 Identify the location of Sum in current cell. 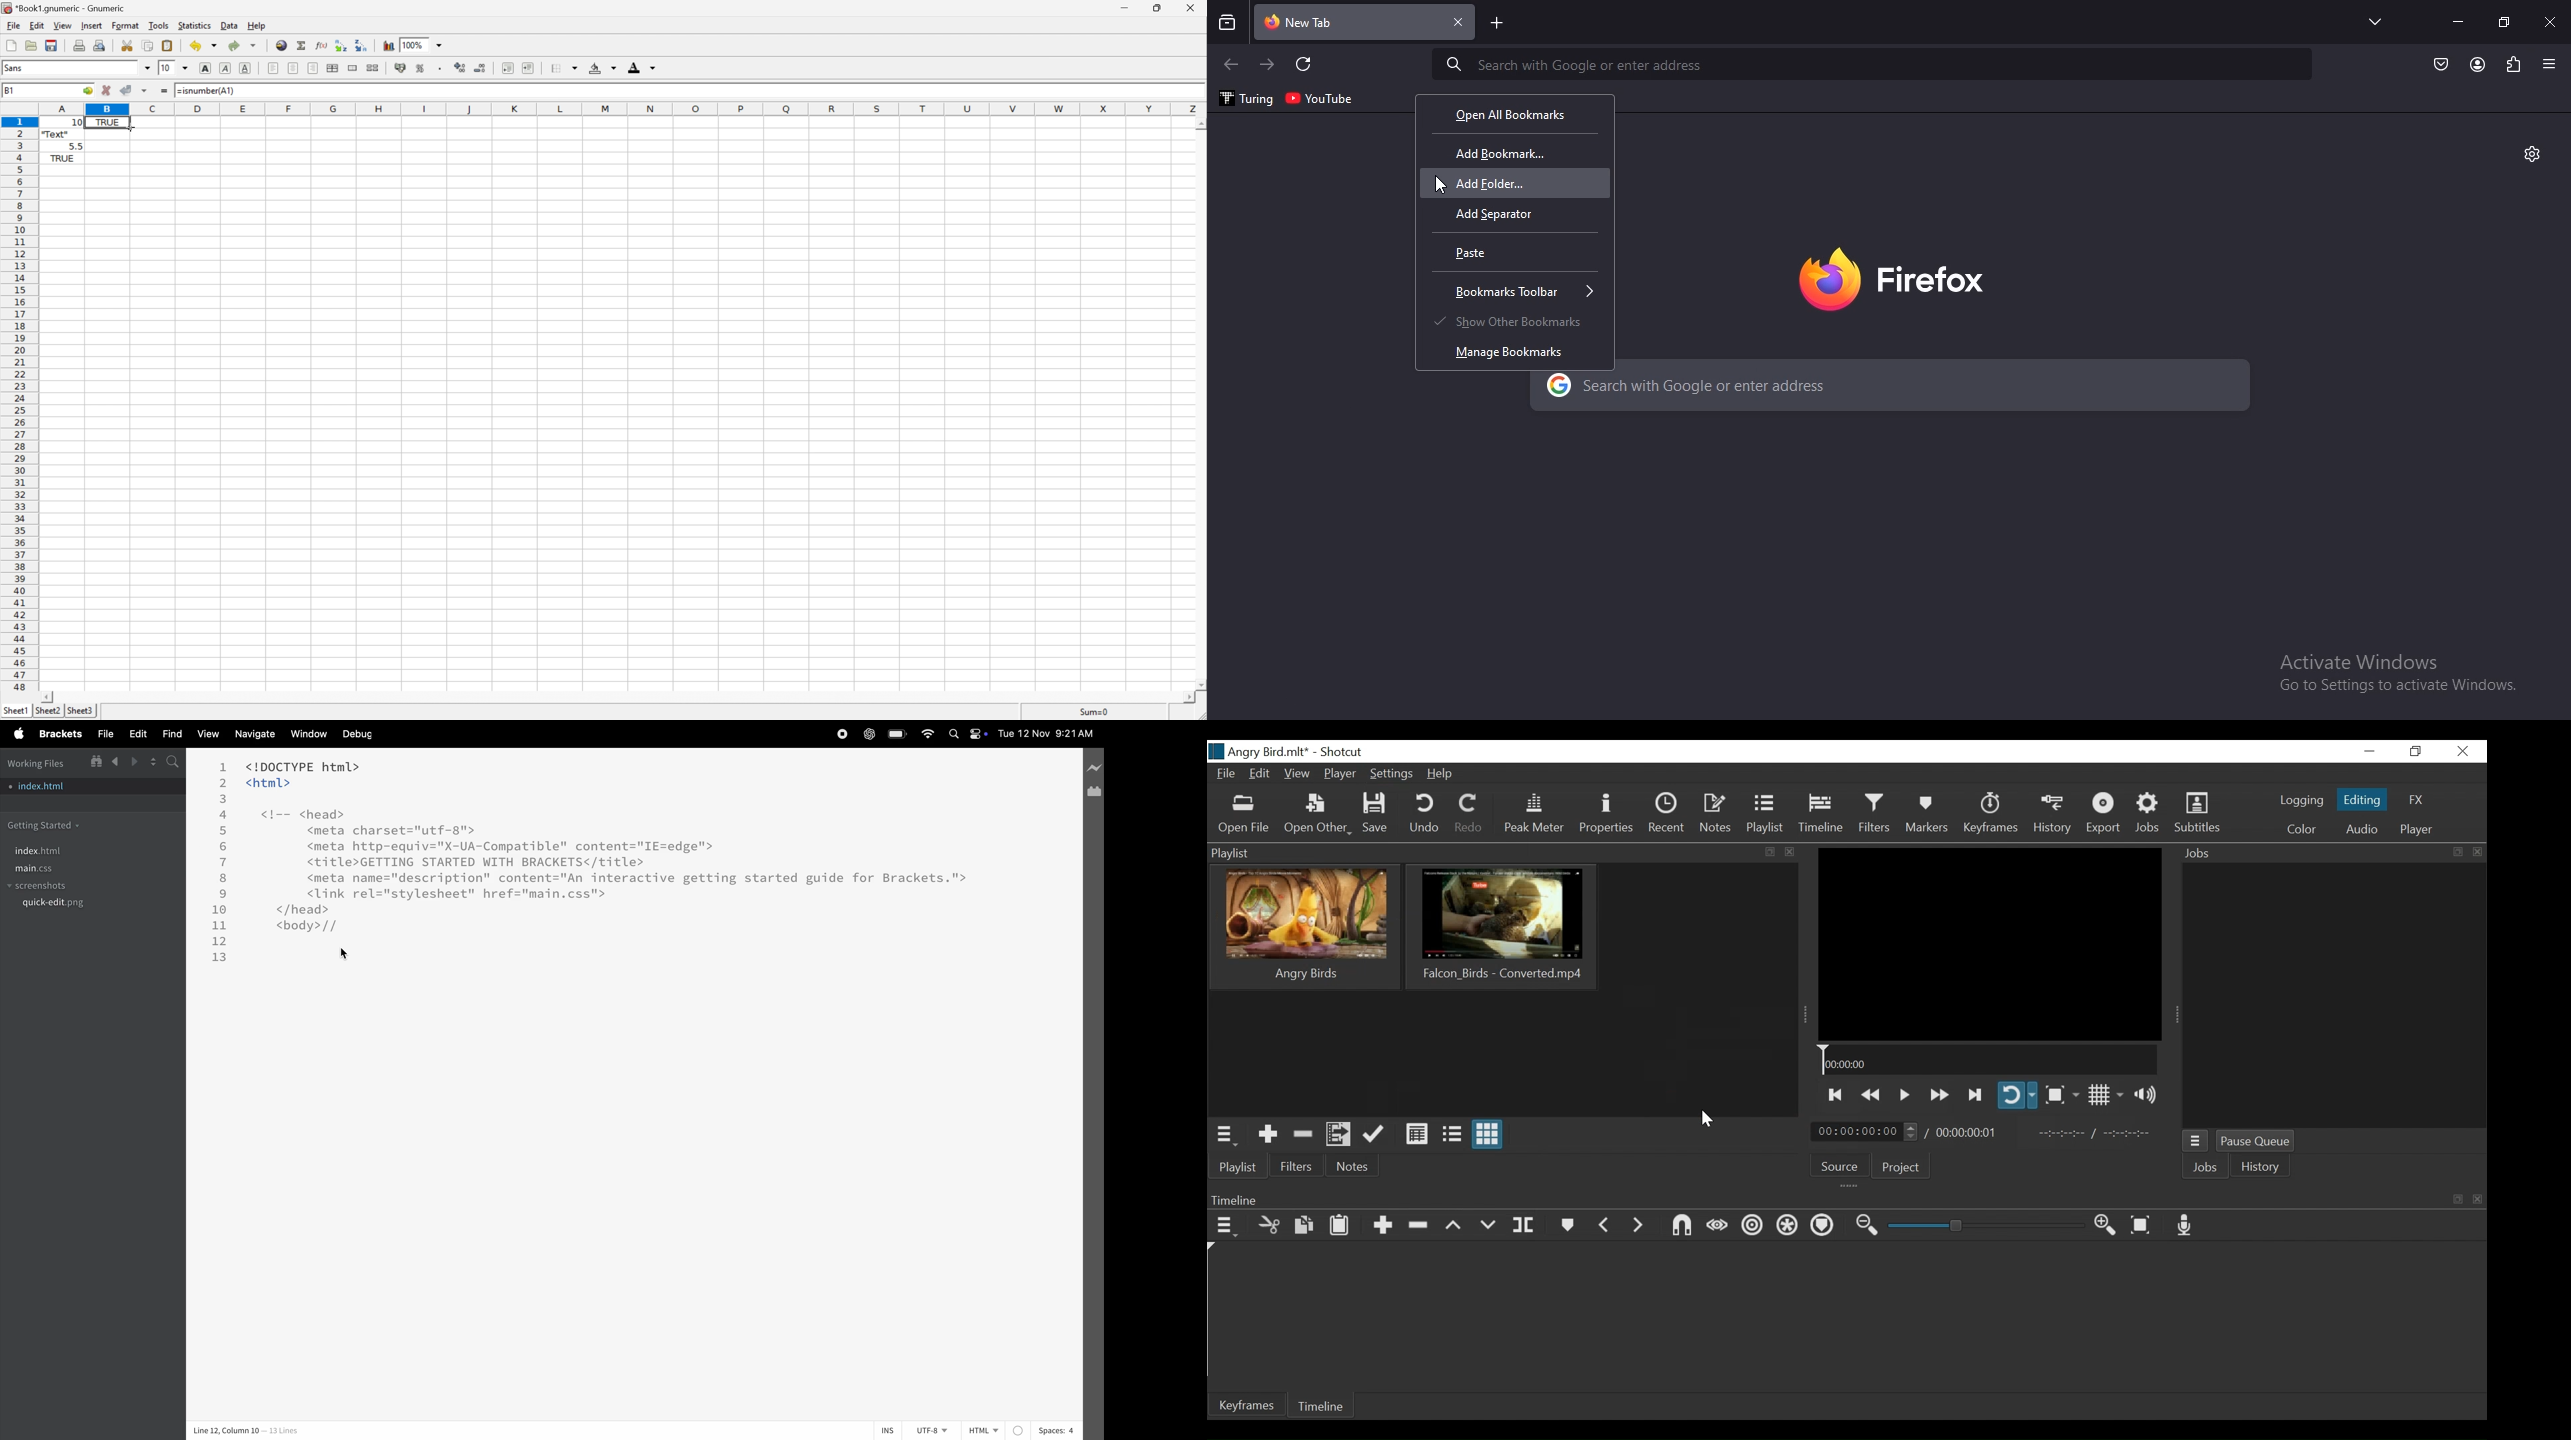
(302, 45).